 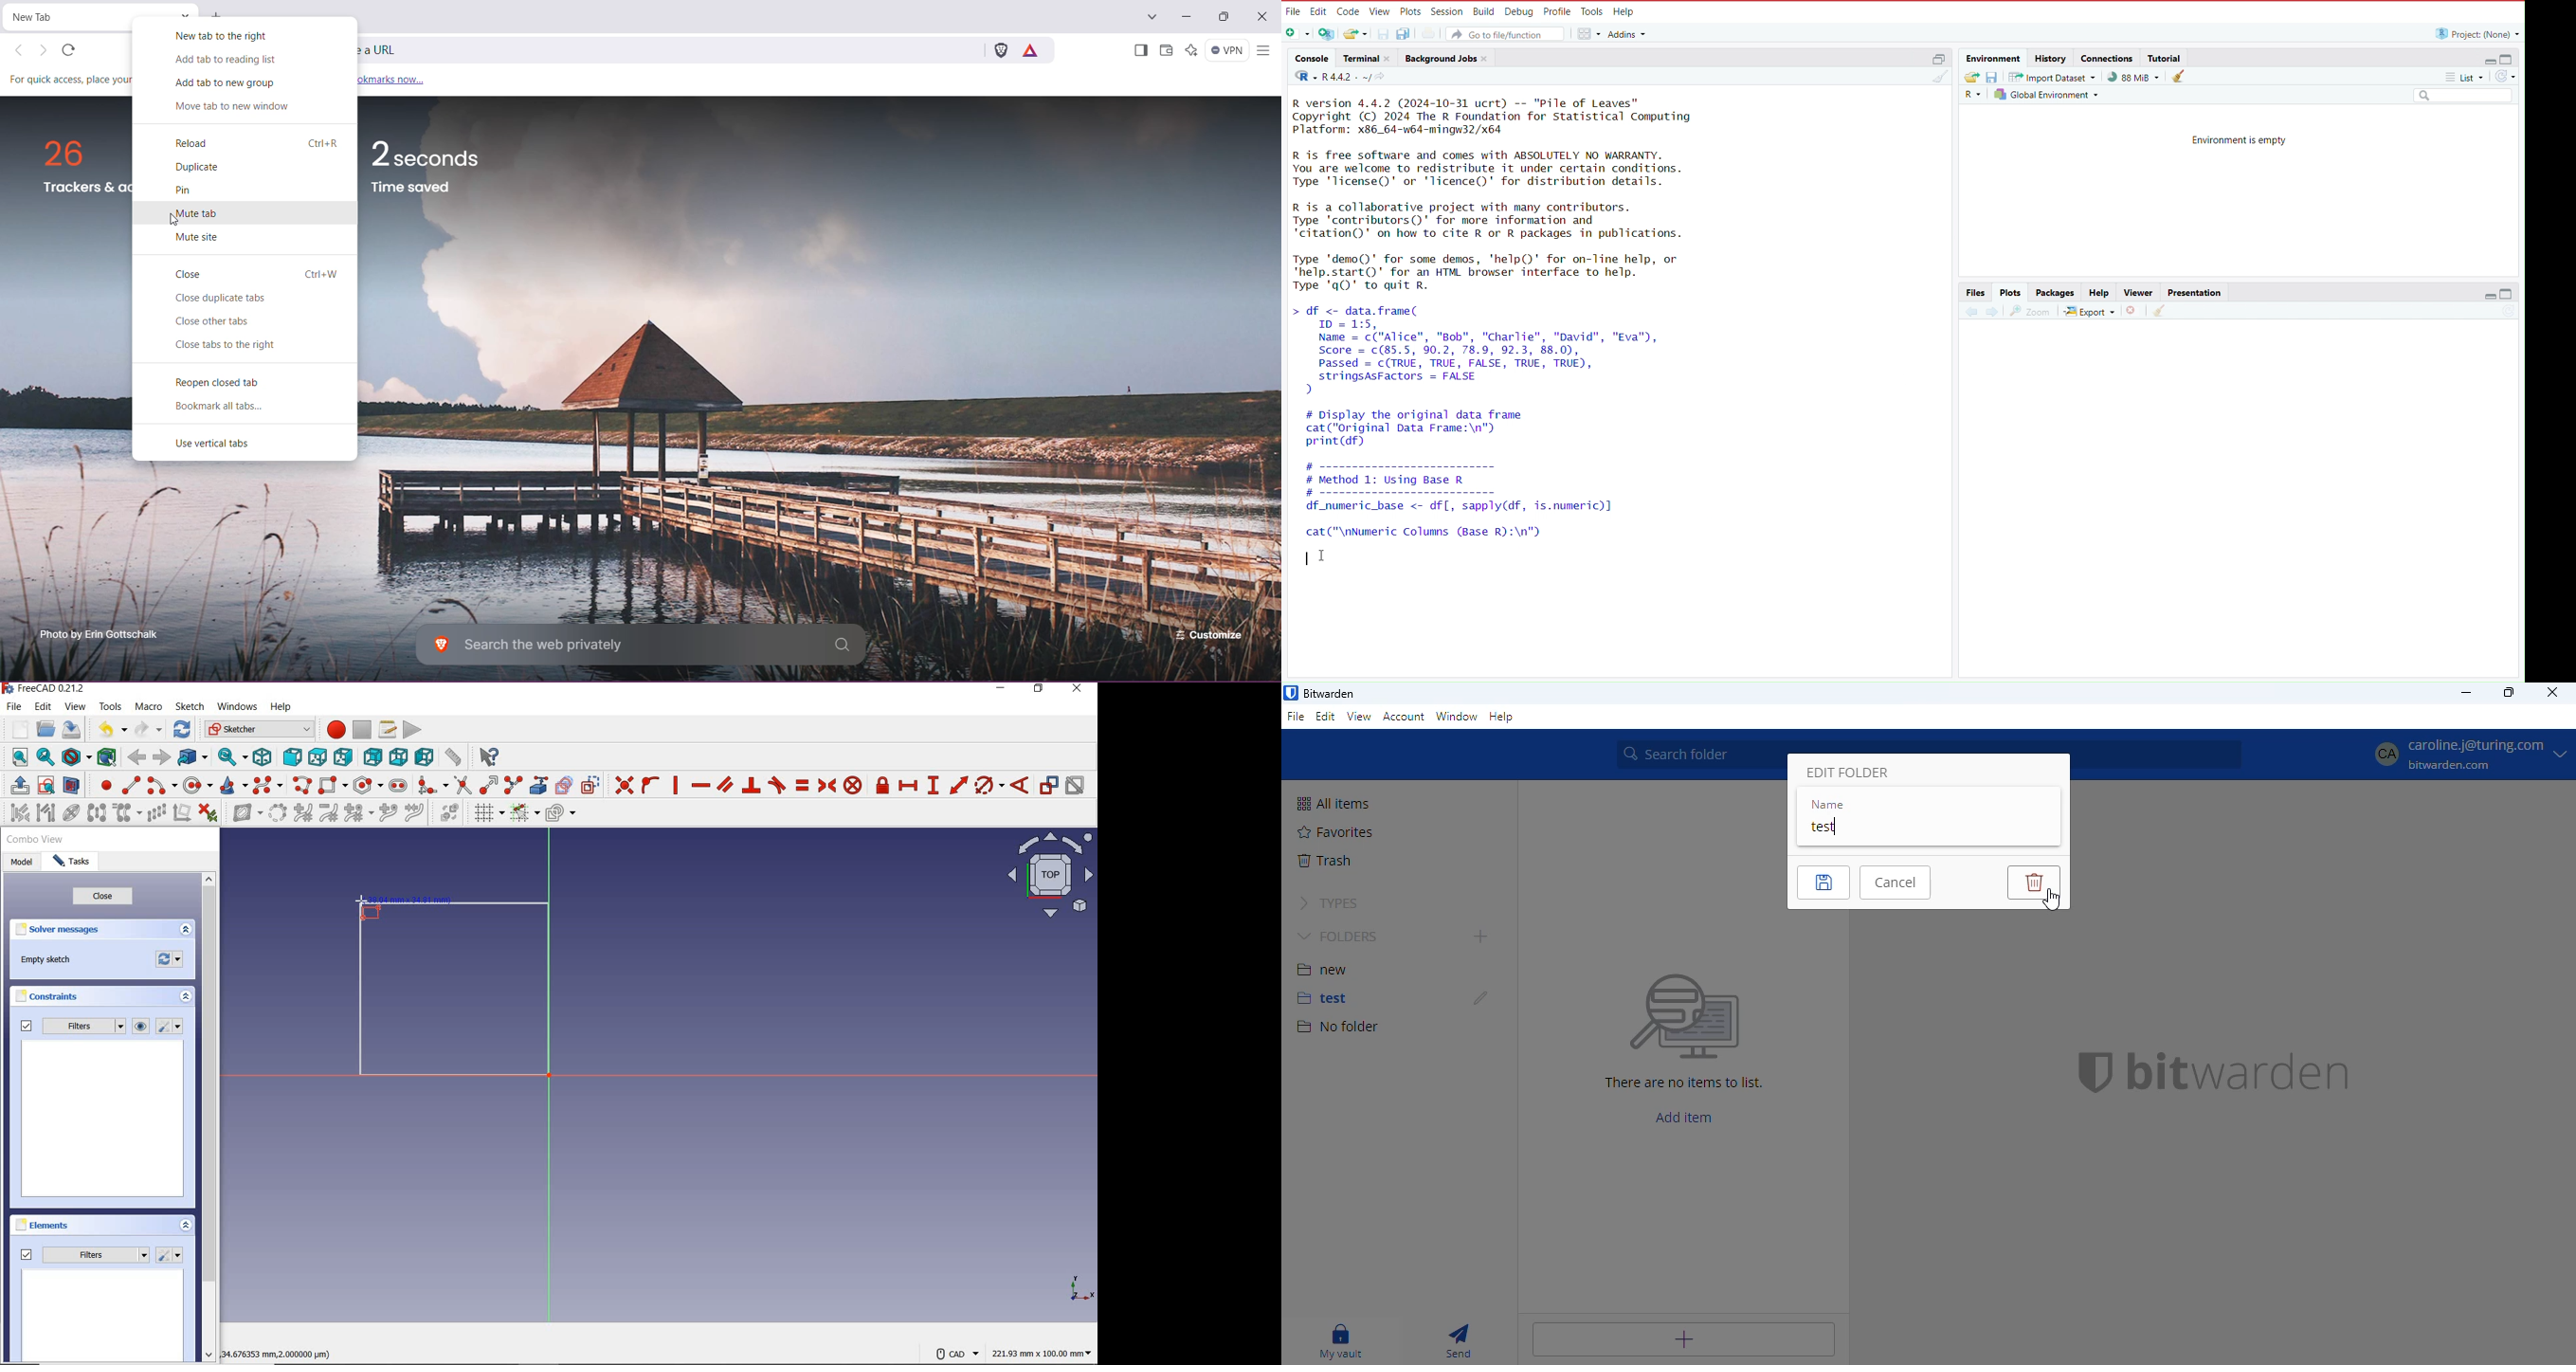 What do you see at coordinates (412, 730) in the screenshot?
I see `execute macro` at bounding box center [412, 730].